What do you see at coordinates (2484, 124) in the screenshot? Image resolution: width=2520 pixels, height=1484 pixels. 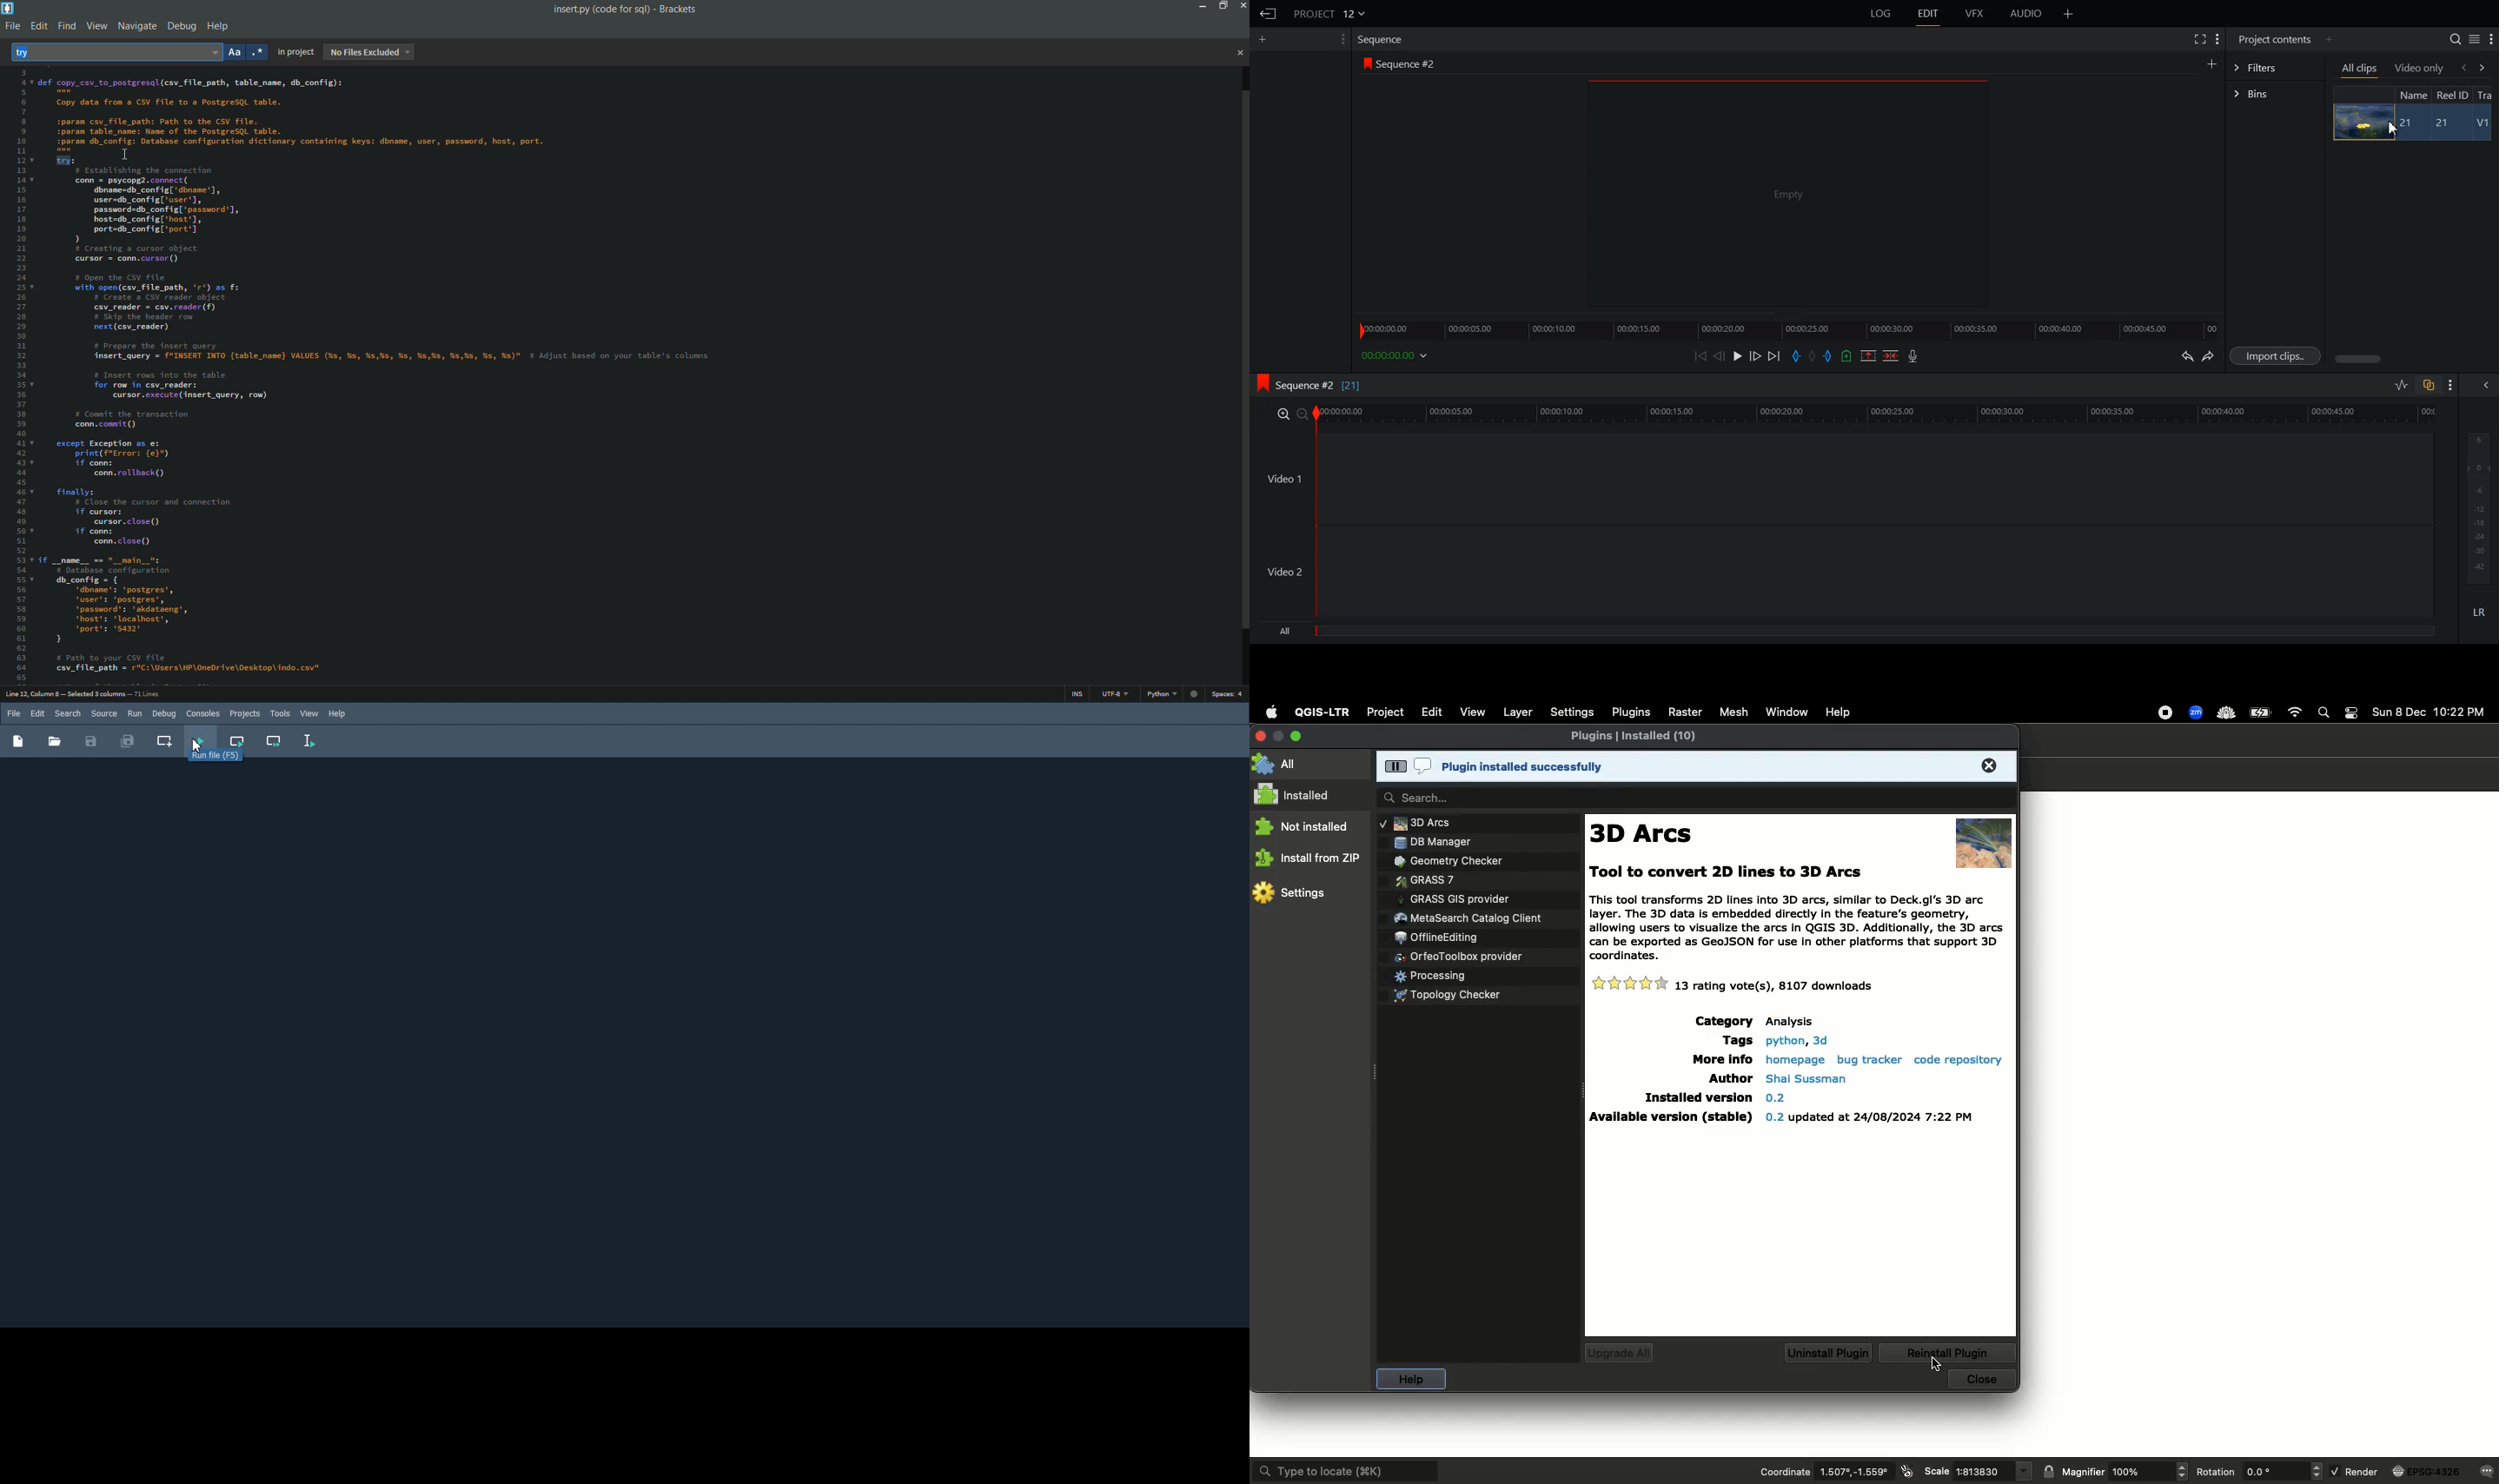 I see `V1` at bounding box center [2484, 124].